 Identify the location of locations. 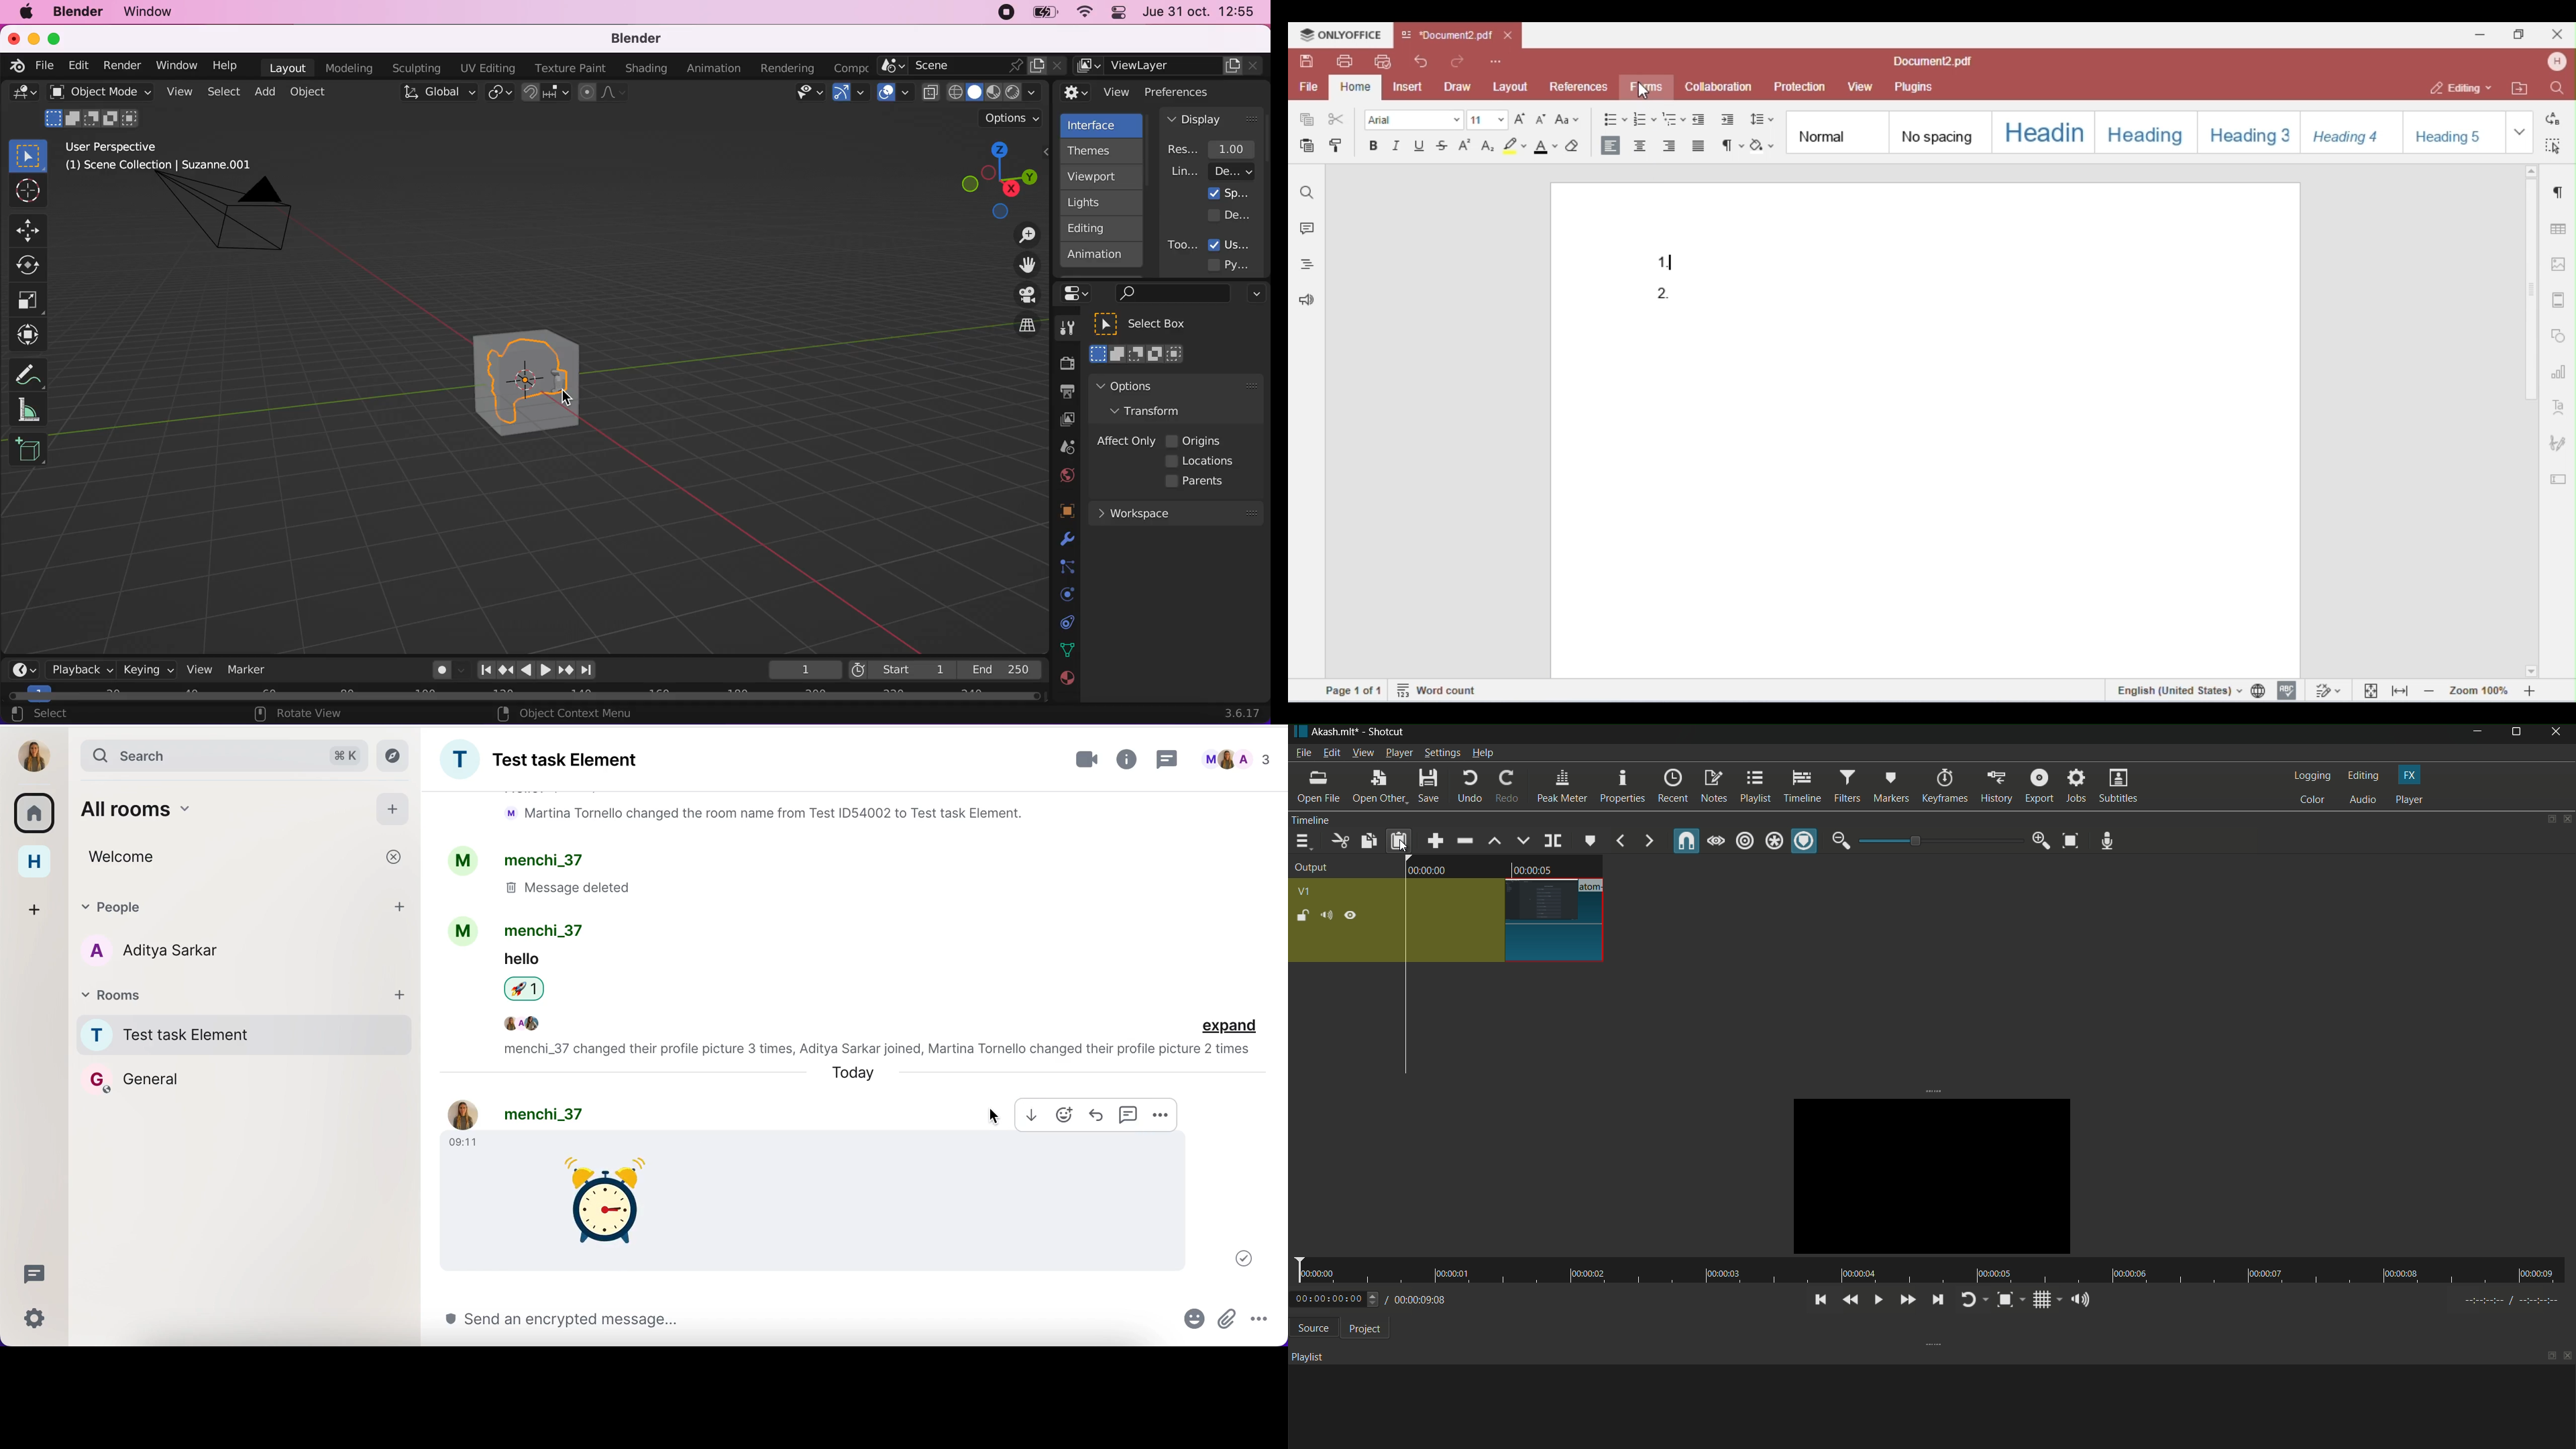
(1204, 461).